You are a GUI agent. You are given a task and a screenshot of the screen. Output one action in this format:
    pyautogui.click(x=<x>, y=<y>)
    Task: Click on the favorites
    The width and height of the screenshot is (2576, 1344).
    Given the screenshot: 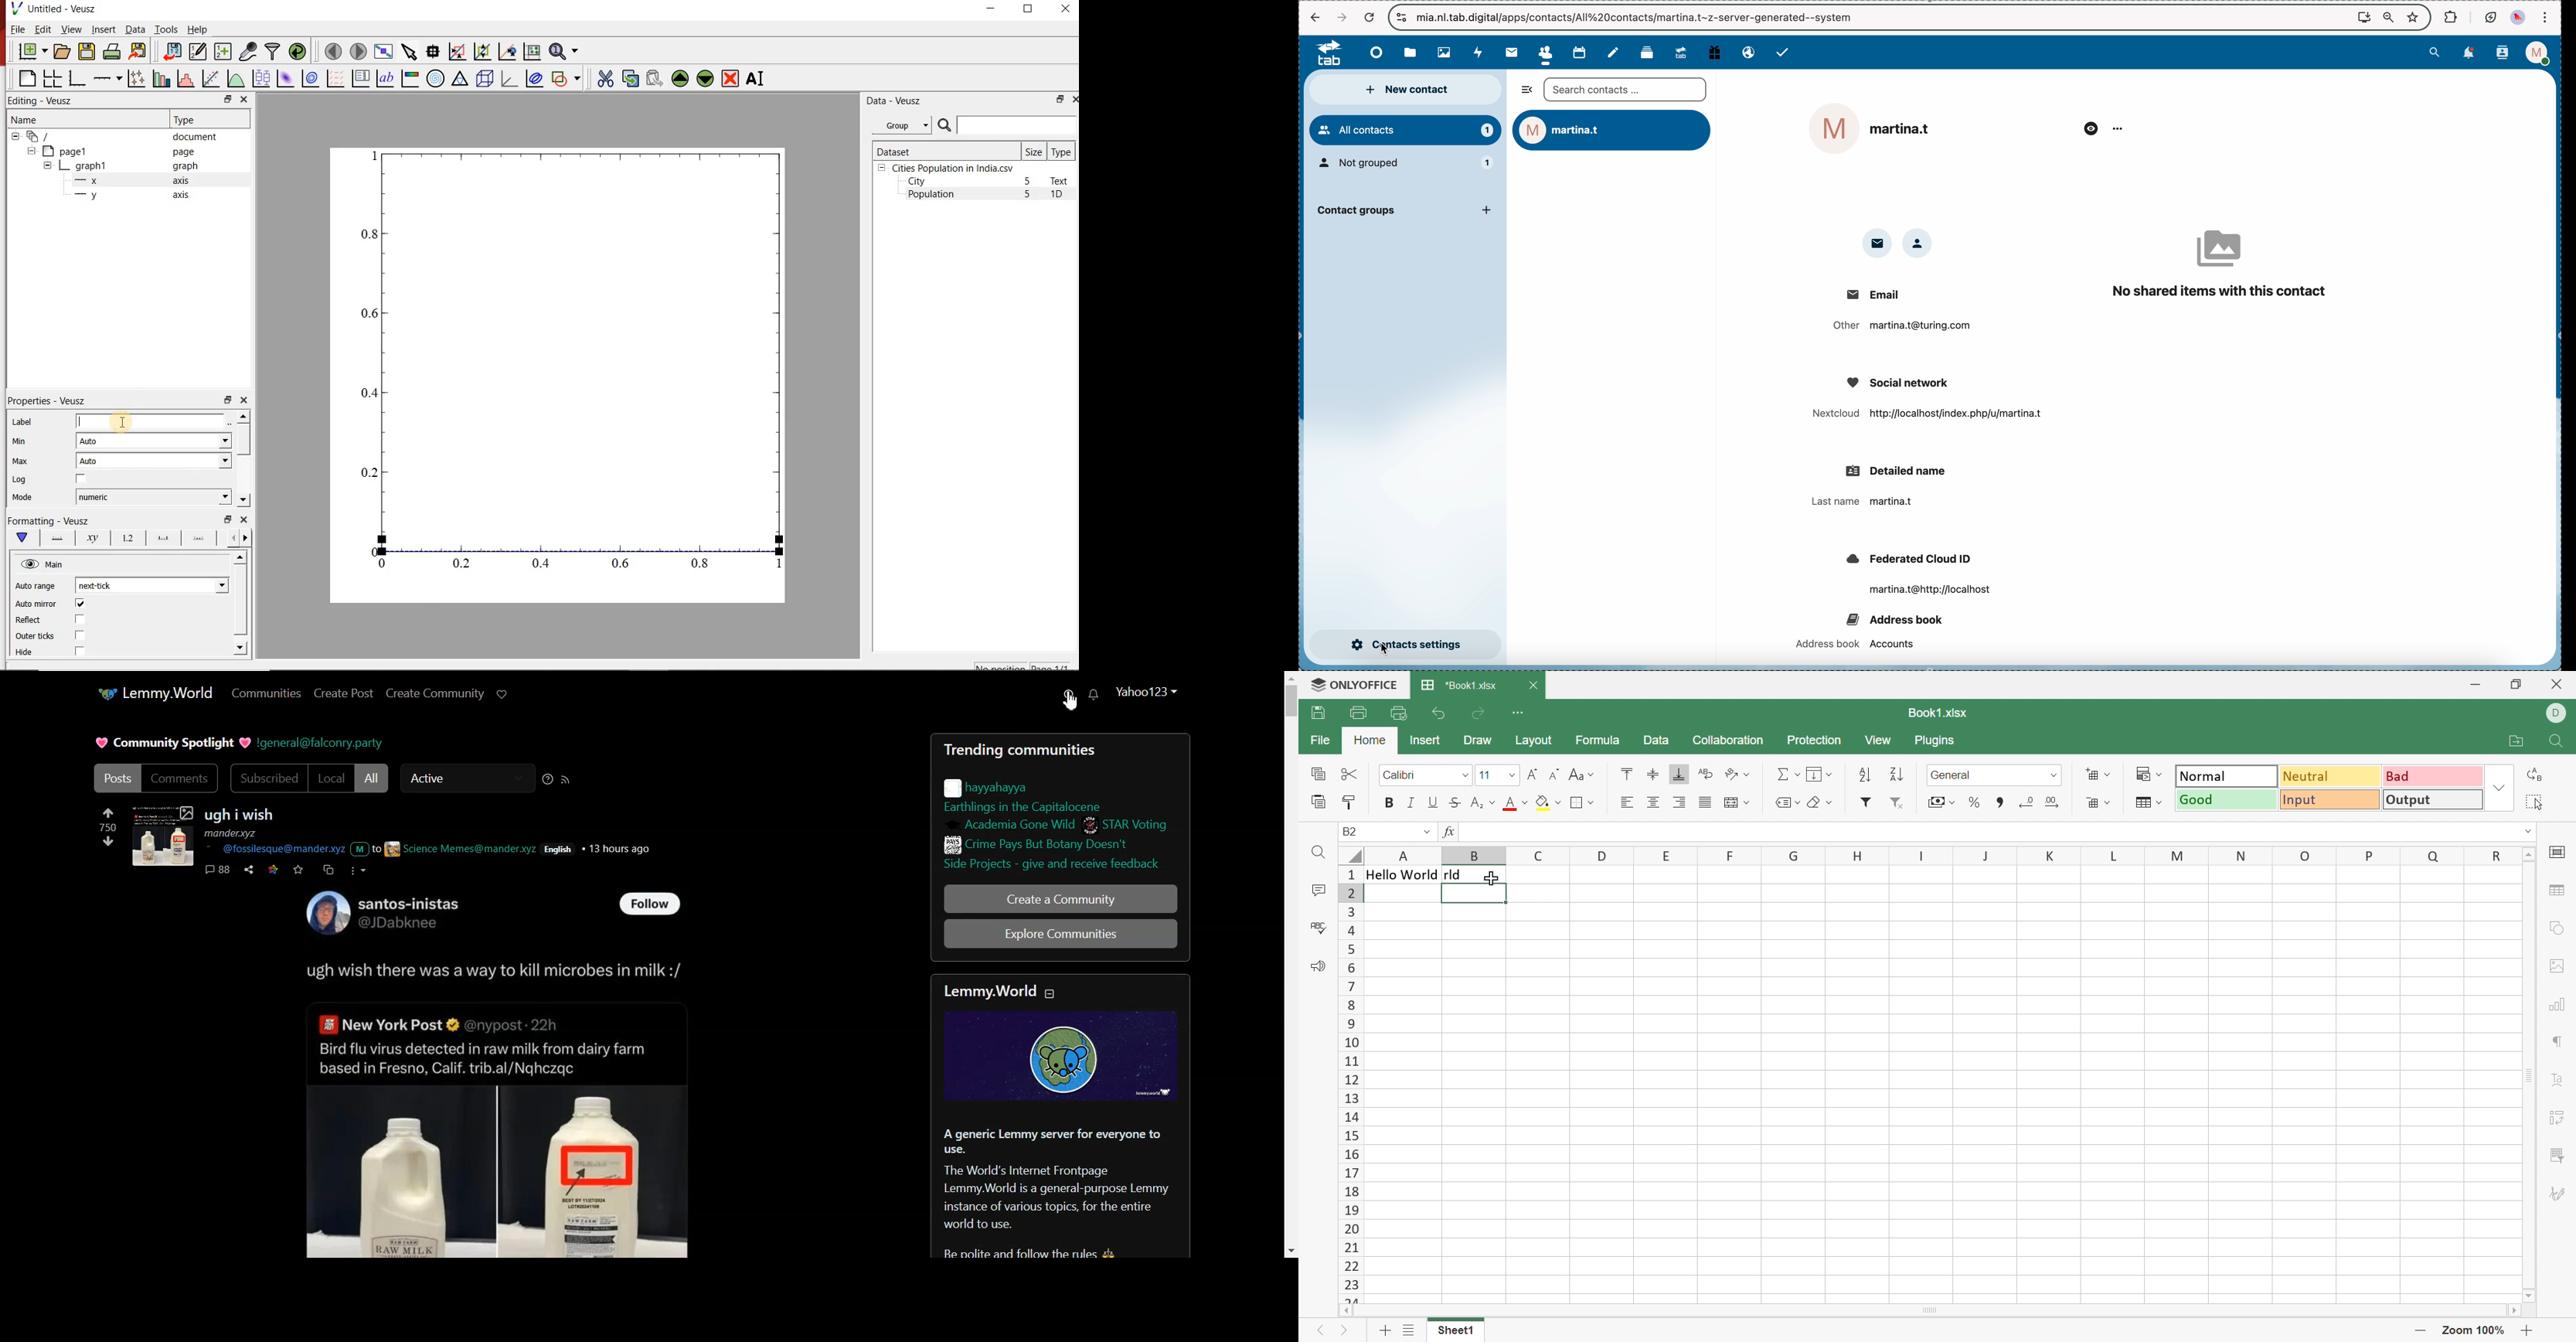 What is the action you would take?
    pyautogui.click(x=2413, y=18)
    